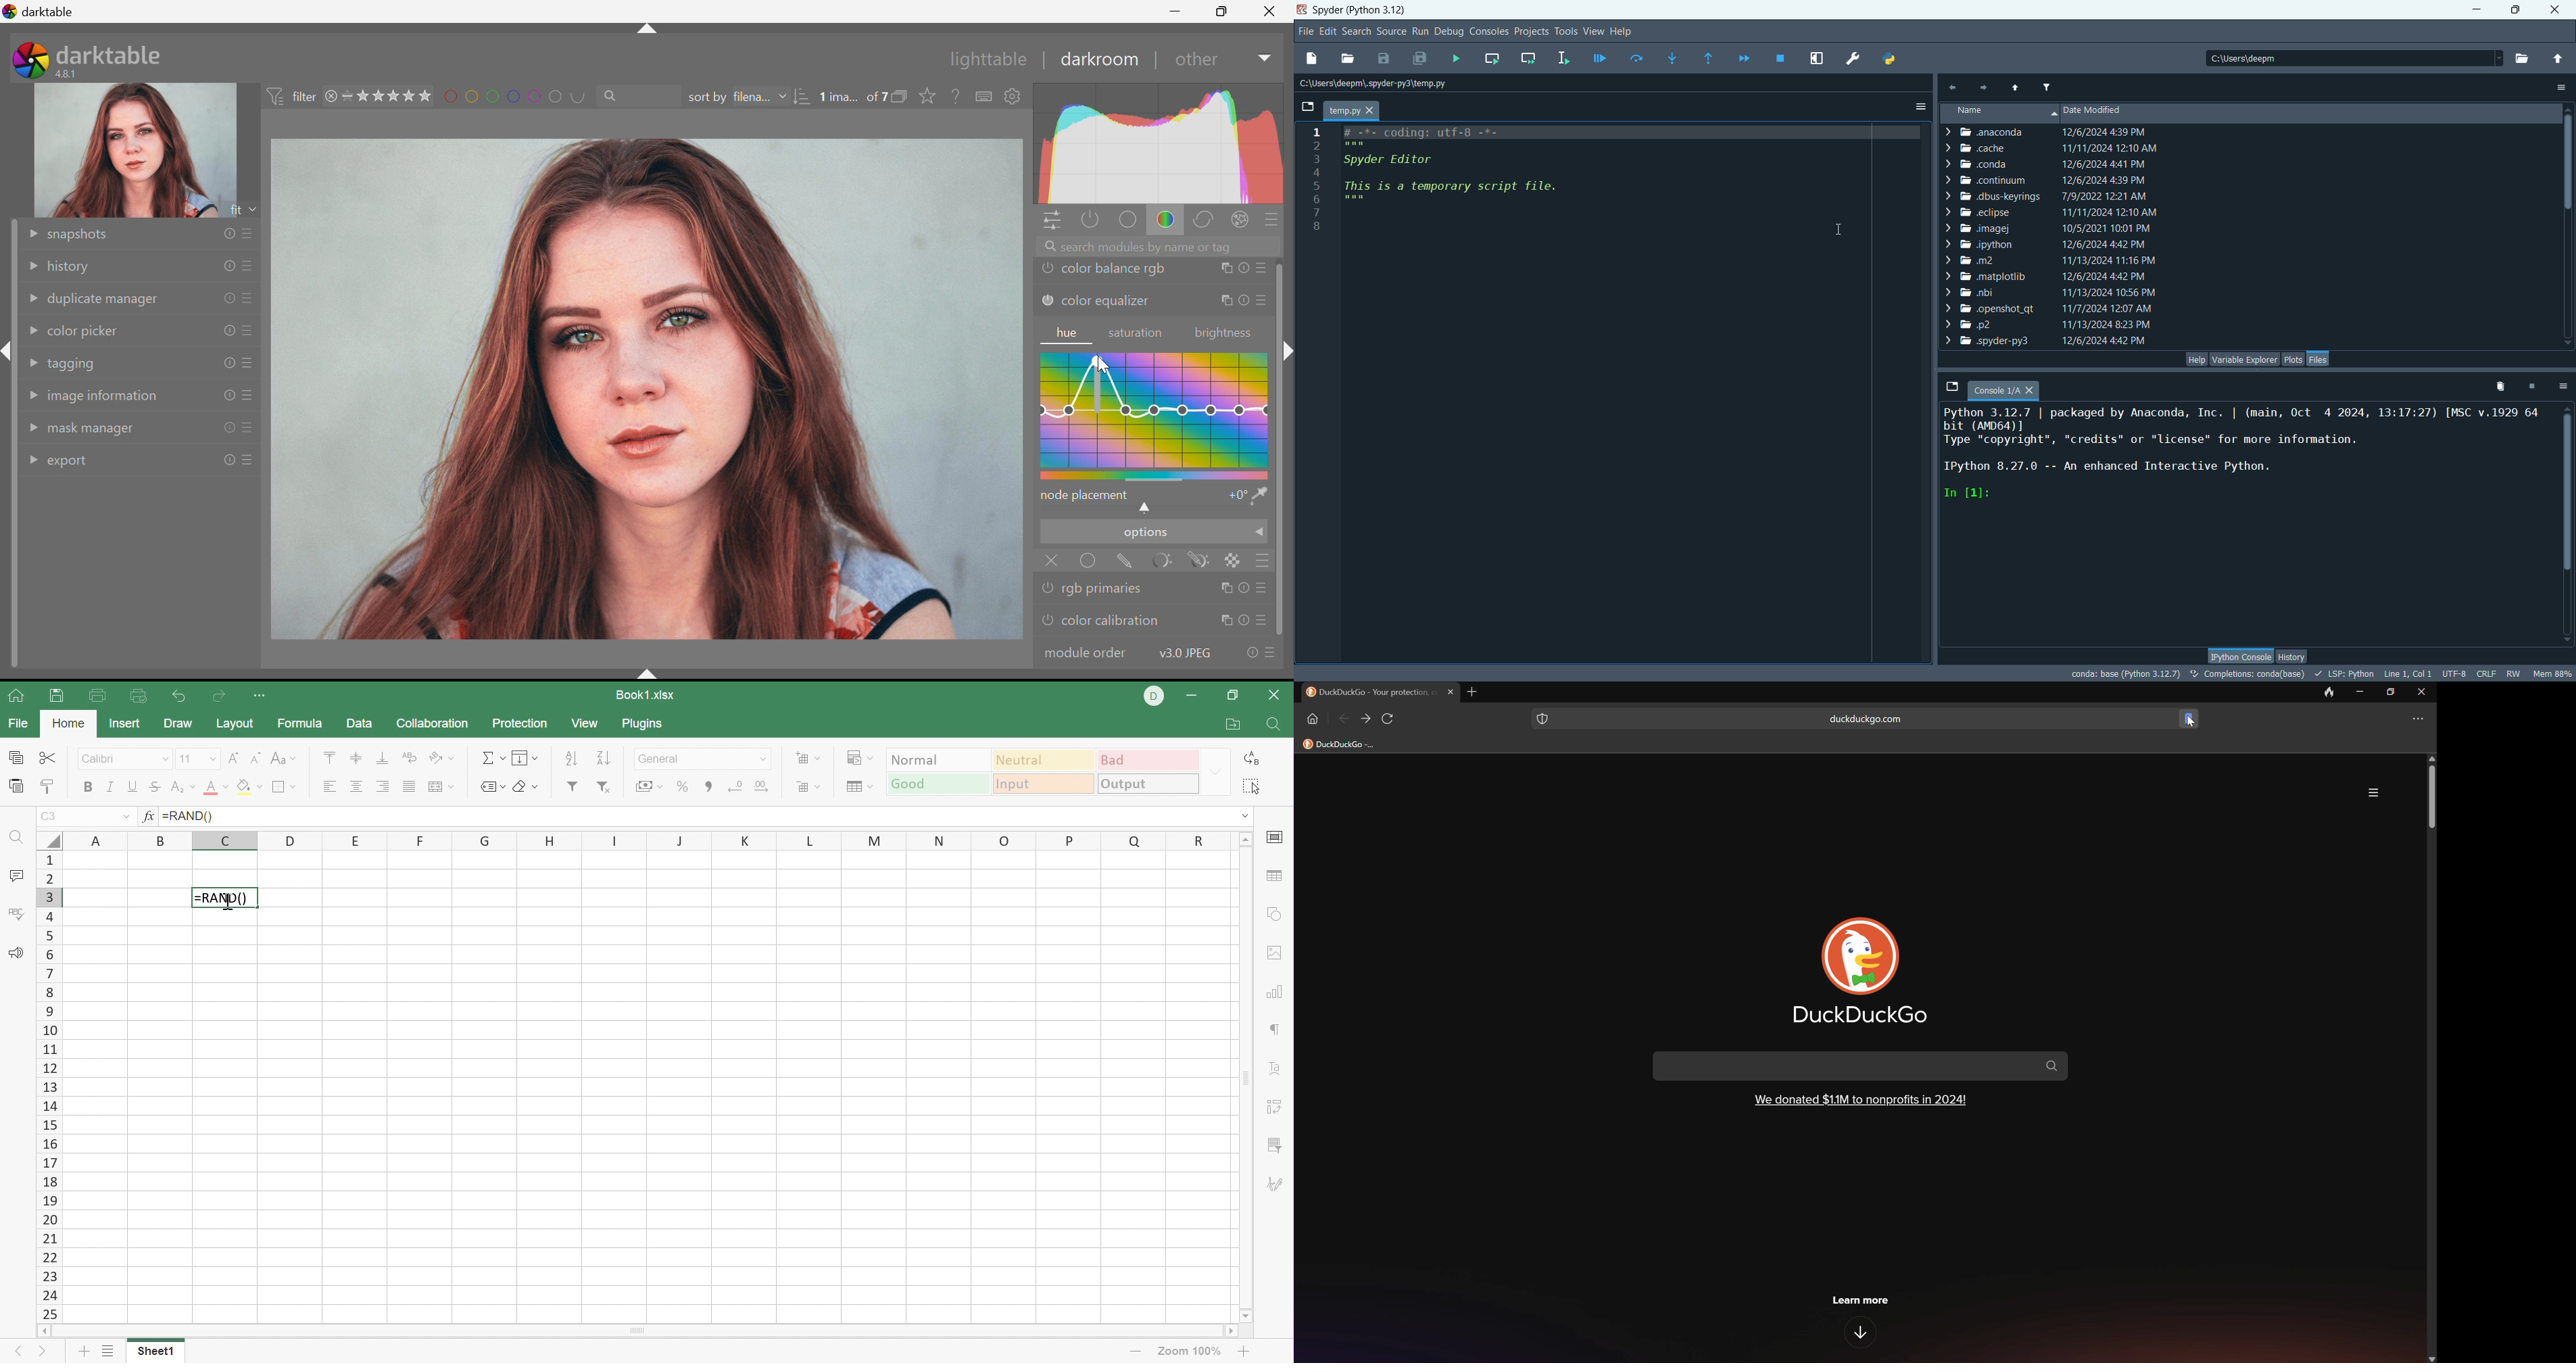 The width and height of the screenshot is (2576, 1372). What do you see at coordinates (604, 758) in the screenshot?
I see `Sort descending` at bounding box center [604, 758].